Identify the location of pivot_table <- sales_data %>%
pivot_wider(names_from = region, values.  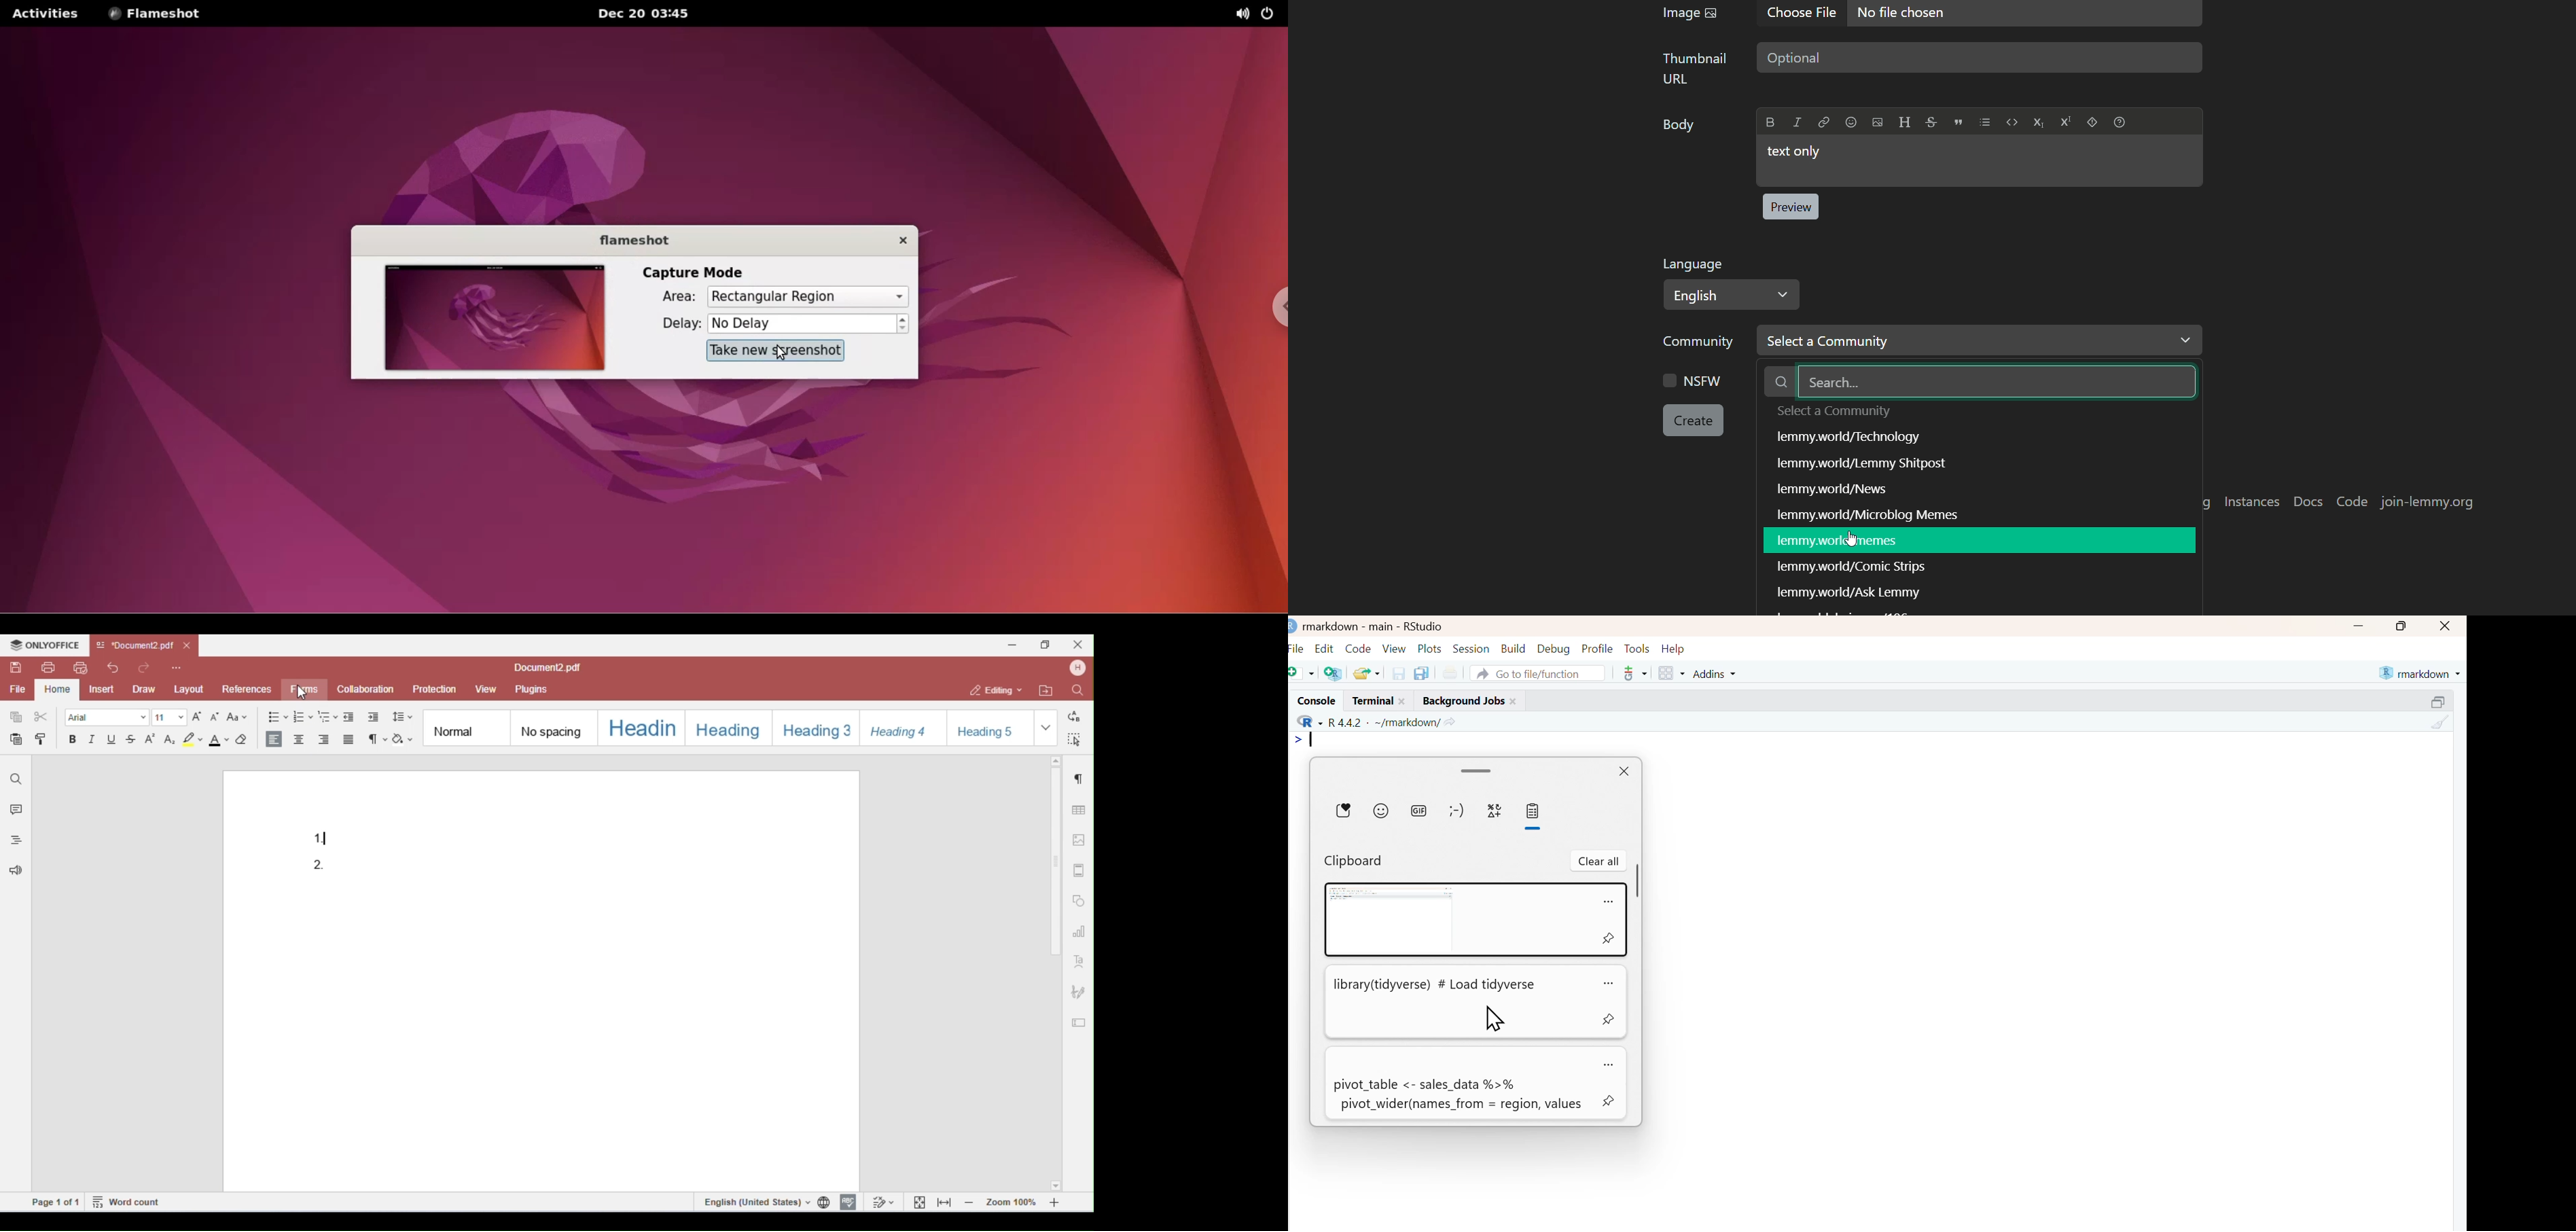
(1460, 1083).